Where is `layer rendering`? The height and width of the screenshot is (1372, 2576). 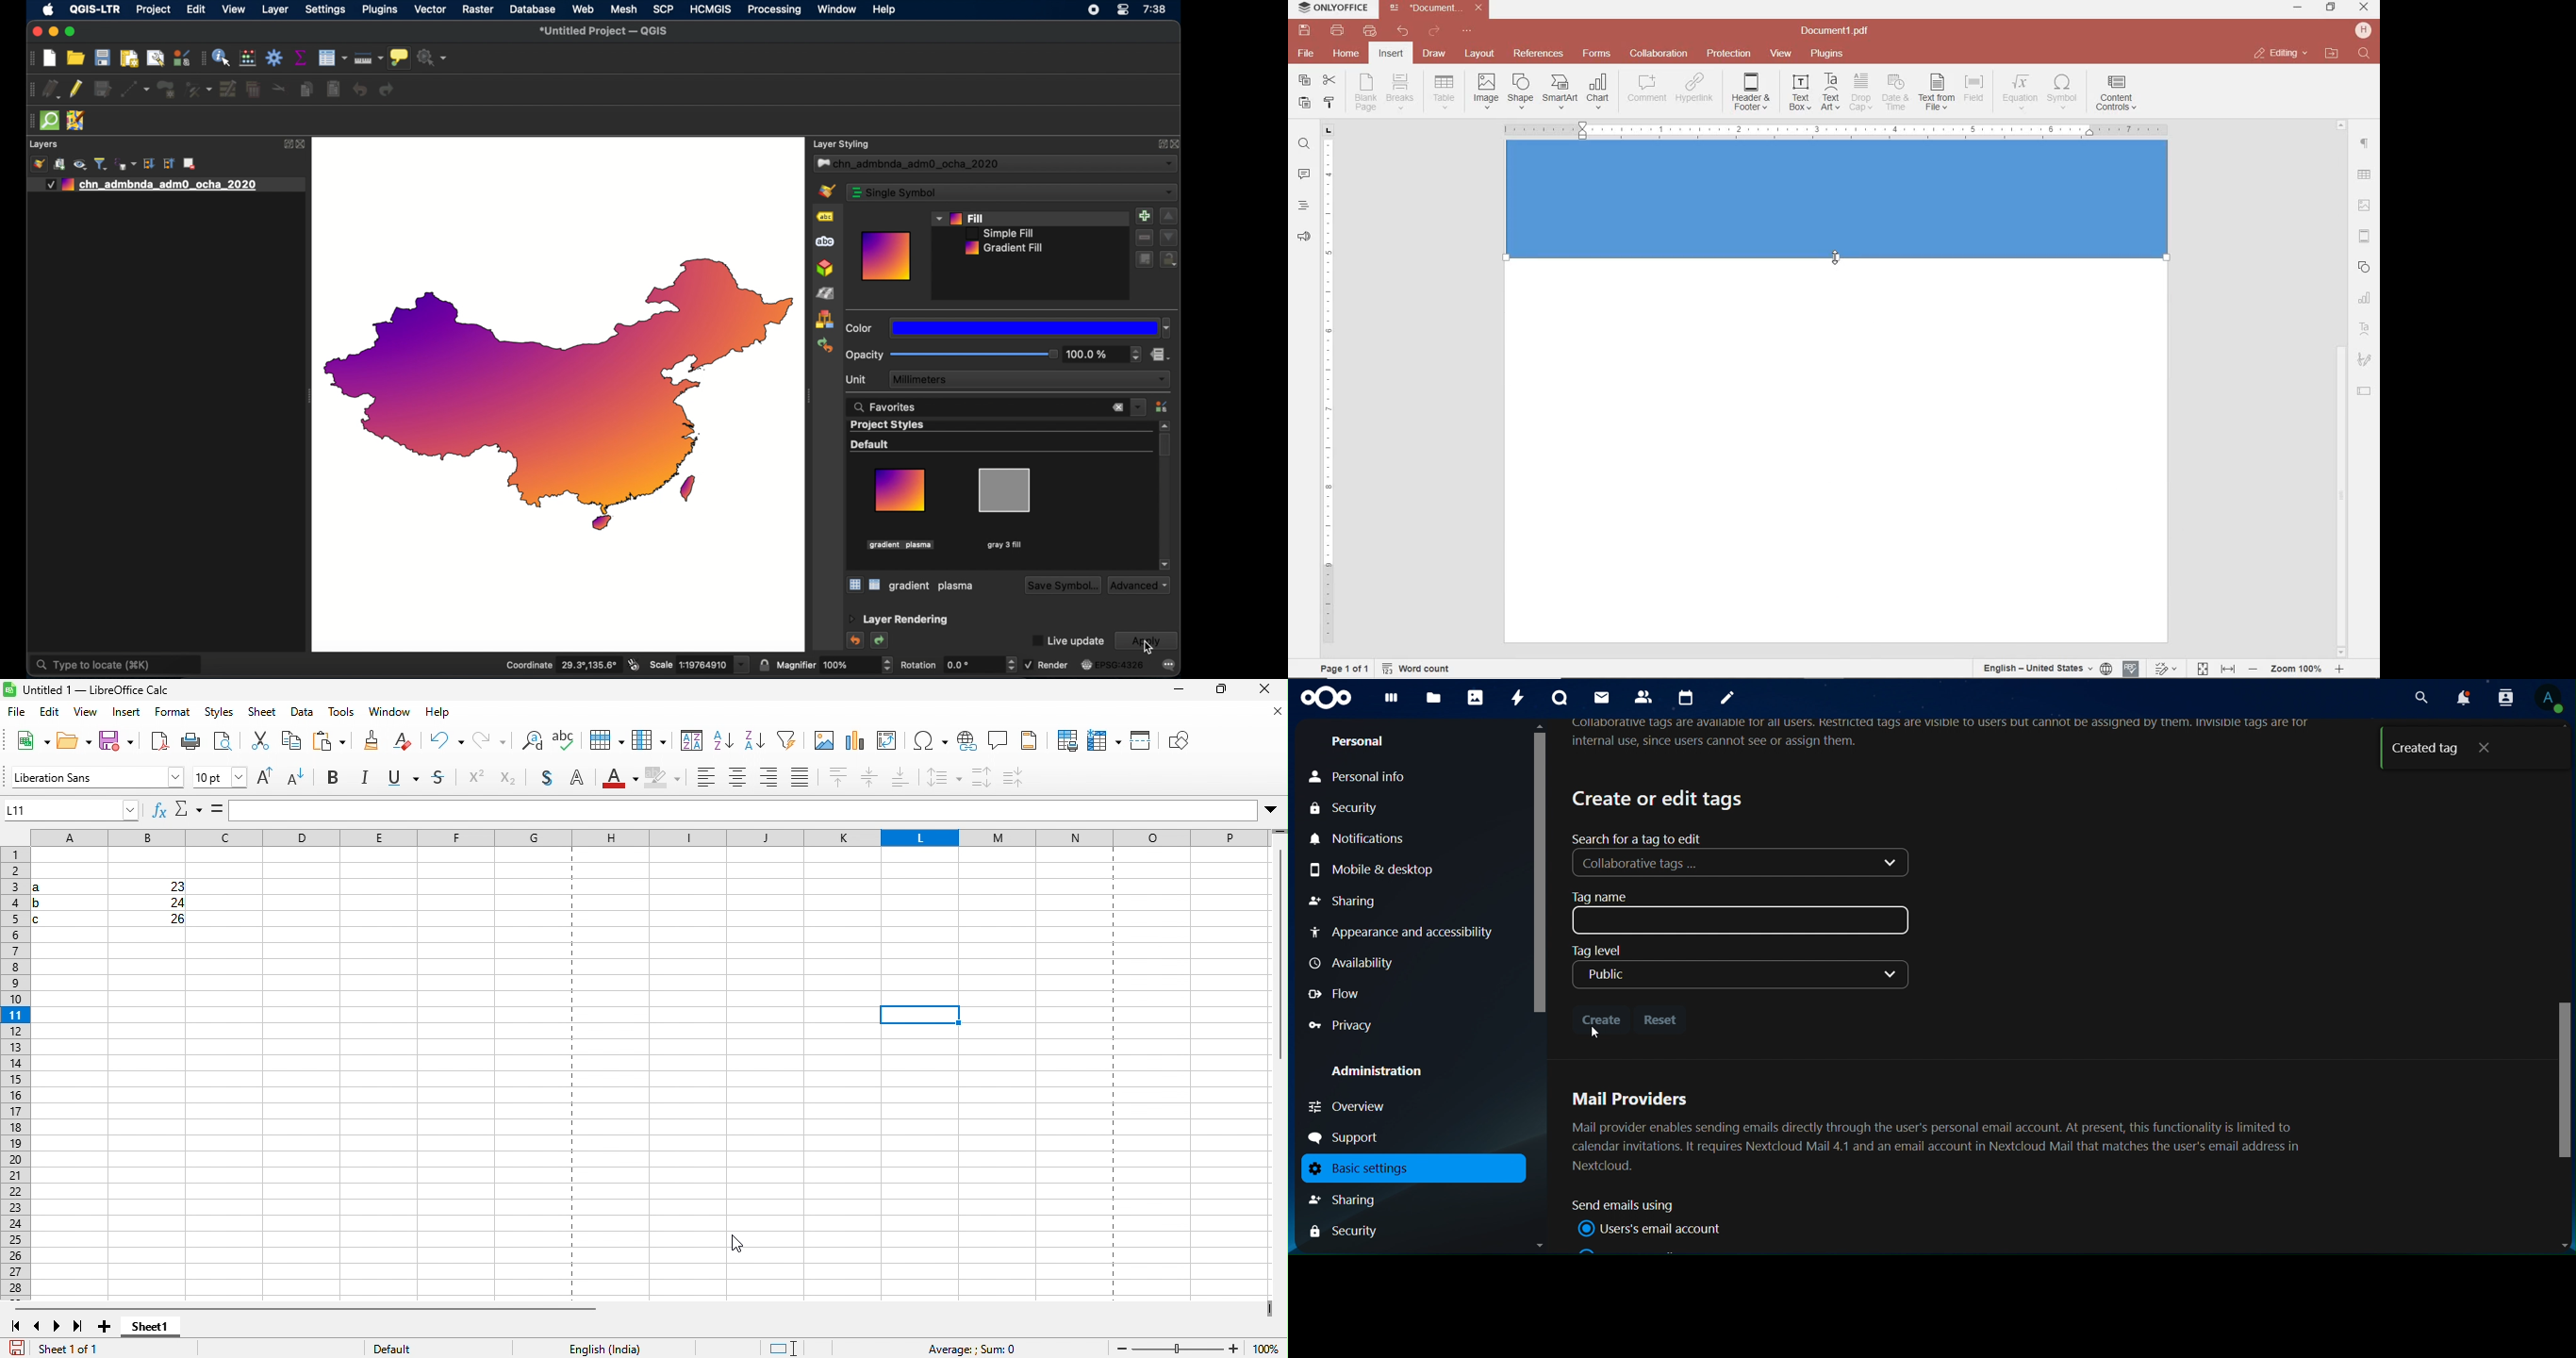 layer rendering is located at coordinates (898, 620).